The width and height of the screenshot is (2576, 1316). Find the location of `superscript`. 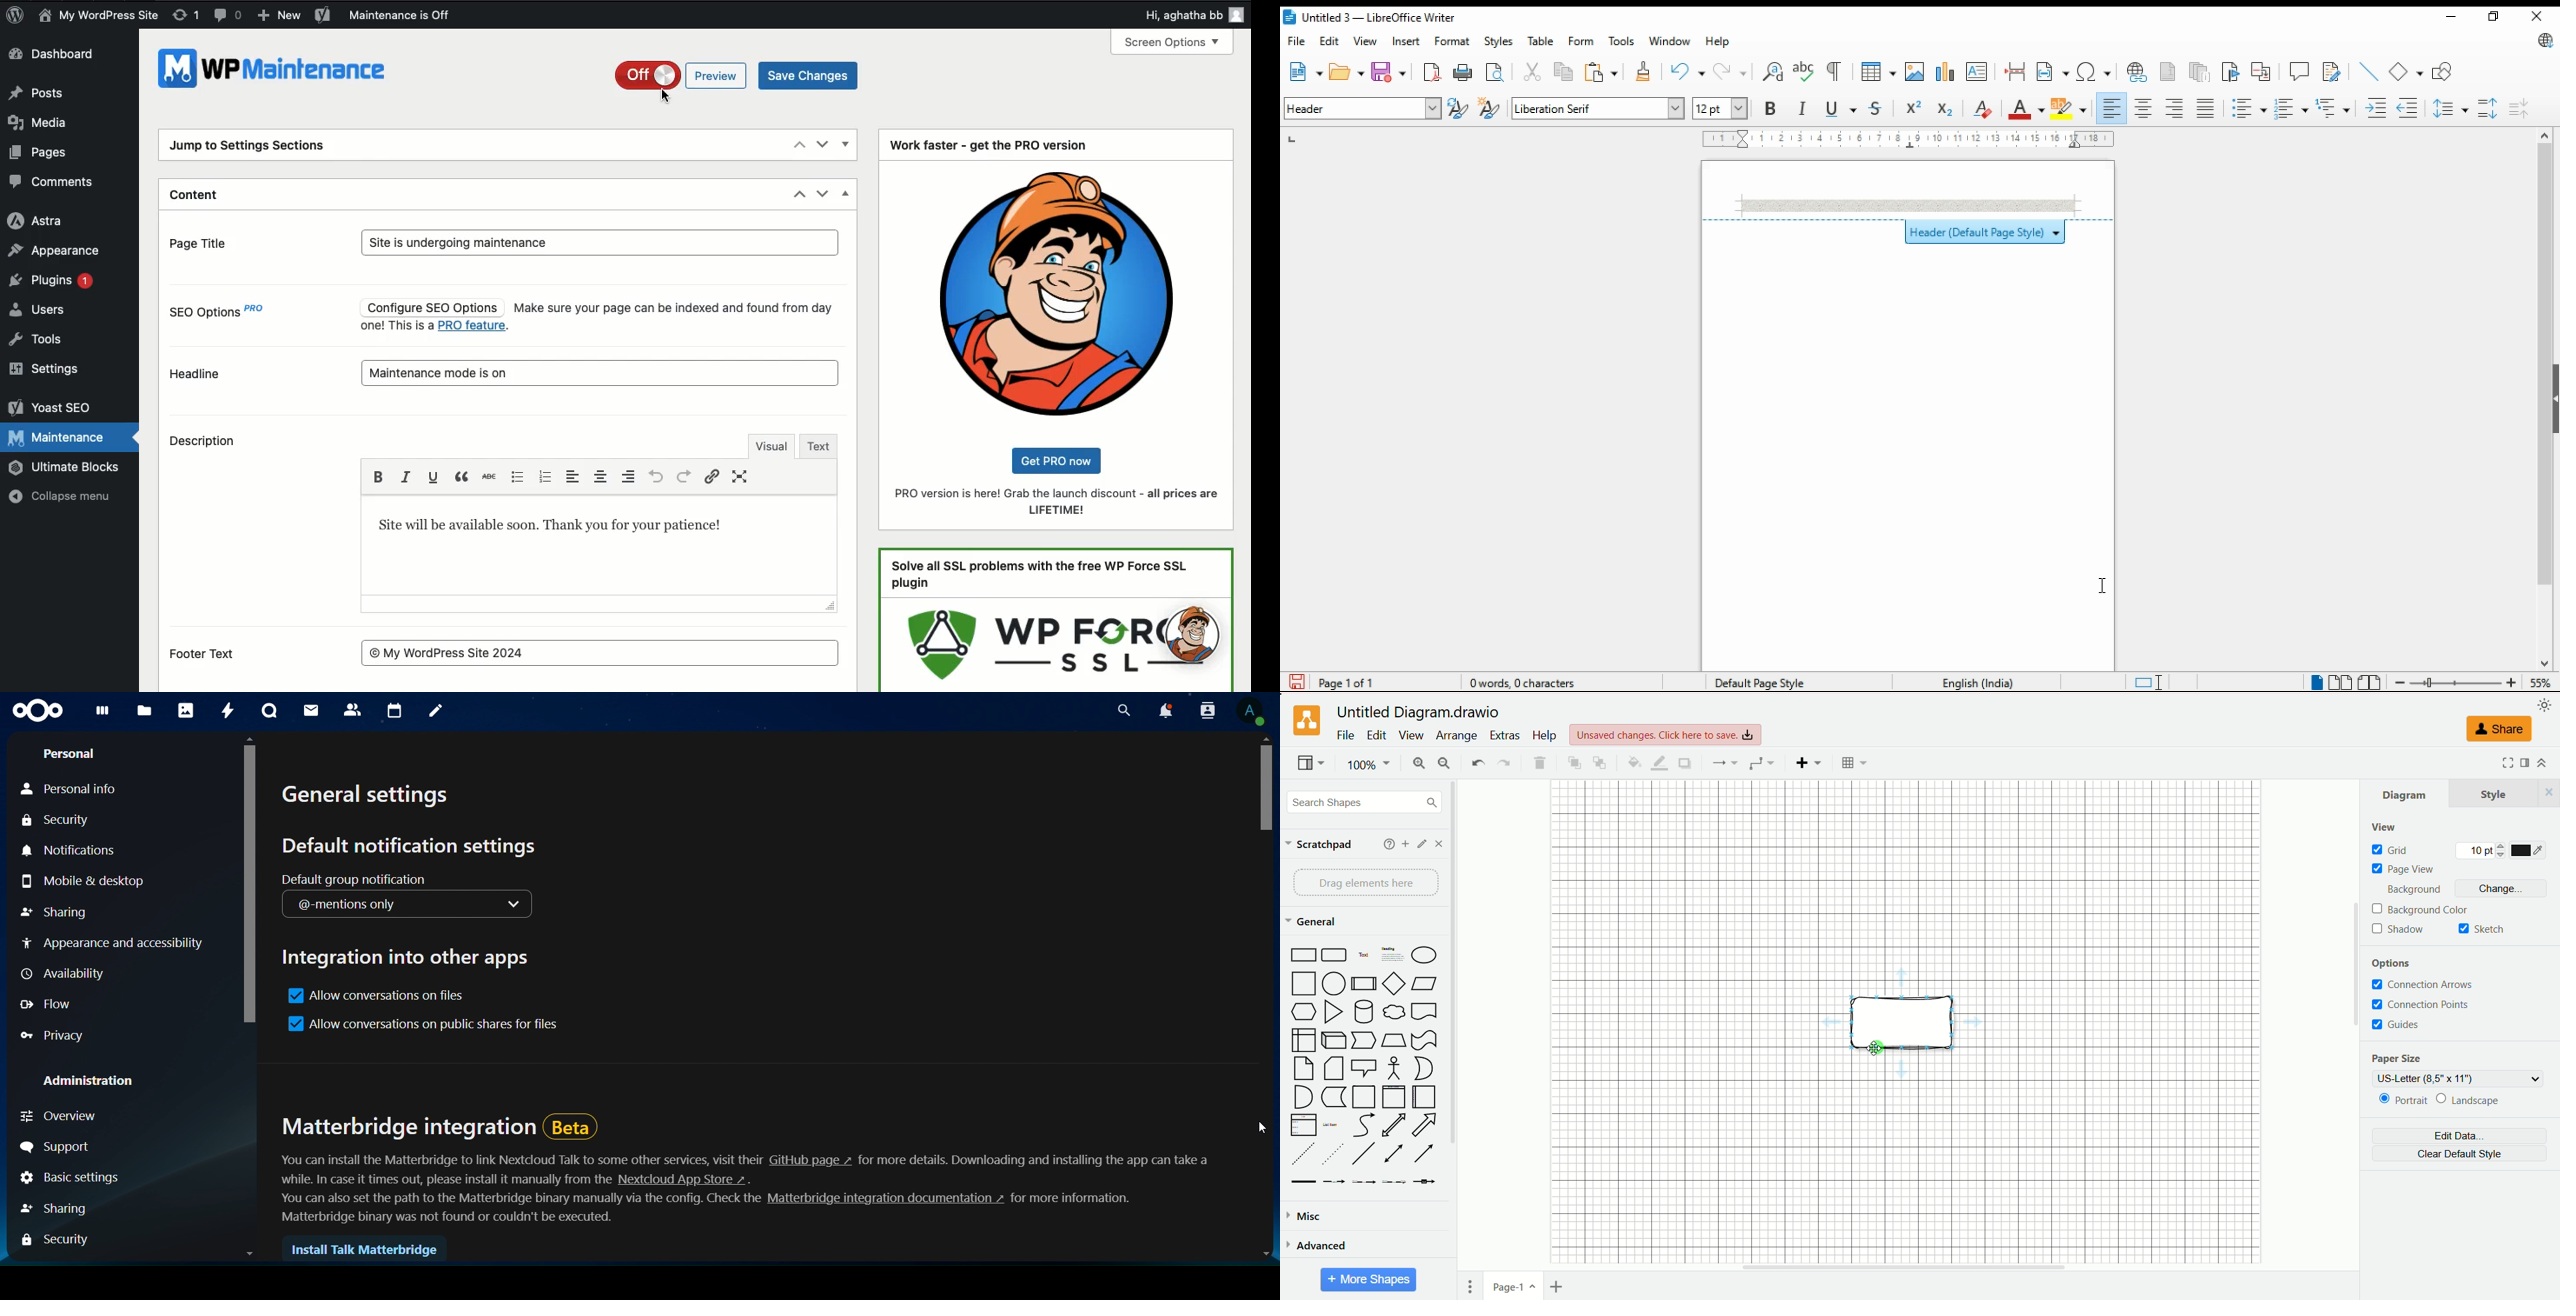

superscript is located at coordinates (1913, 107).